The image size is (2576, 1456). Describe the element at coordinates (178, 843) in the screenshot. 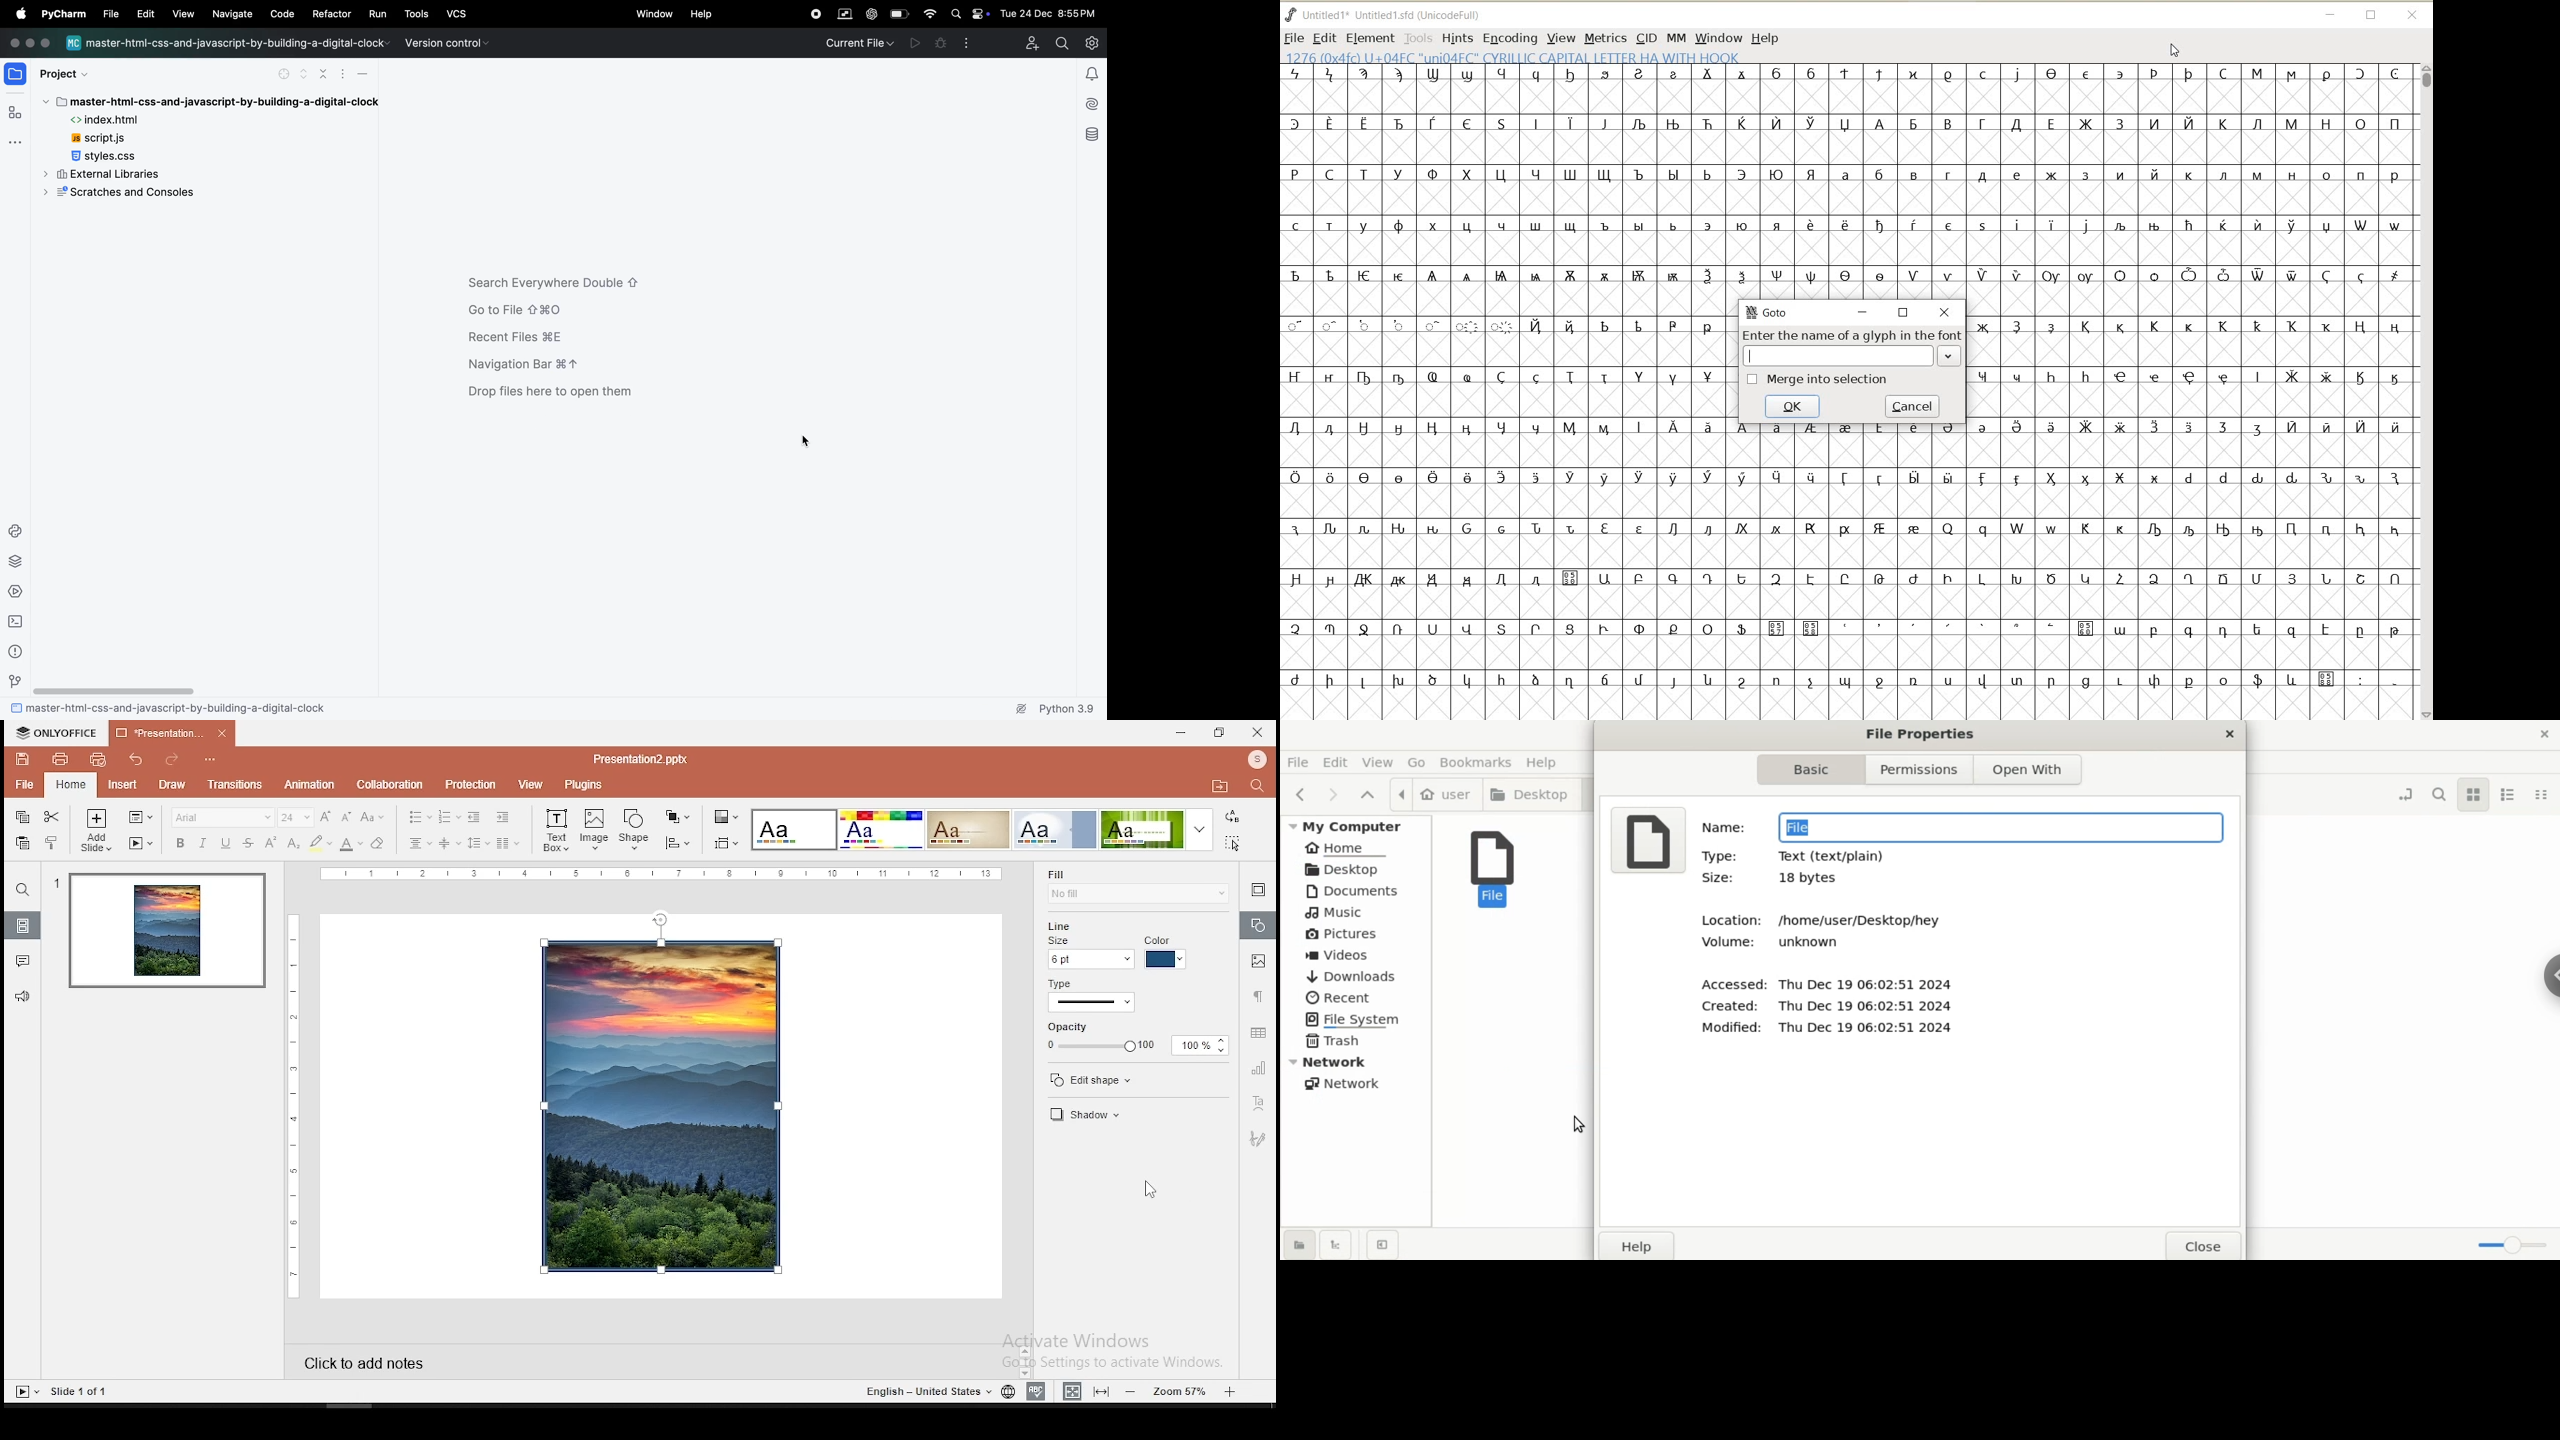

I see `bold` at that location.